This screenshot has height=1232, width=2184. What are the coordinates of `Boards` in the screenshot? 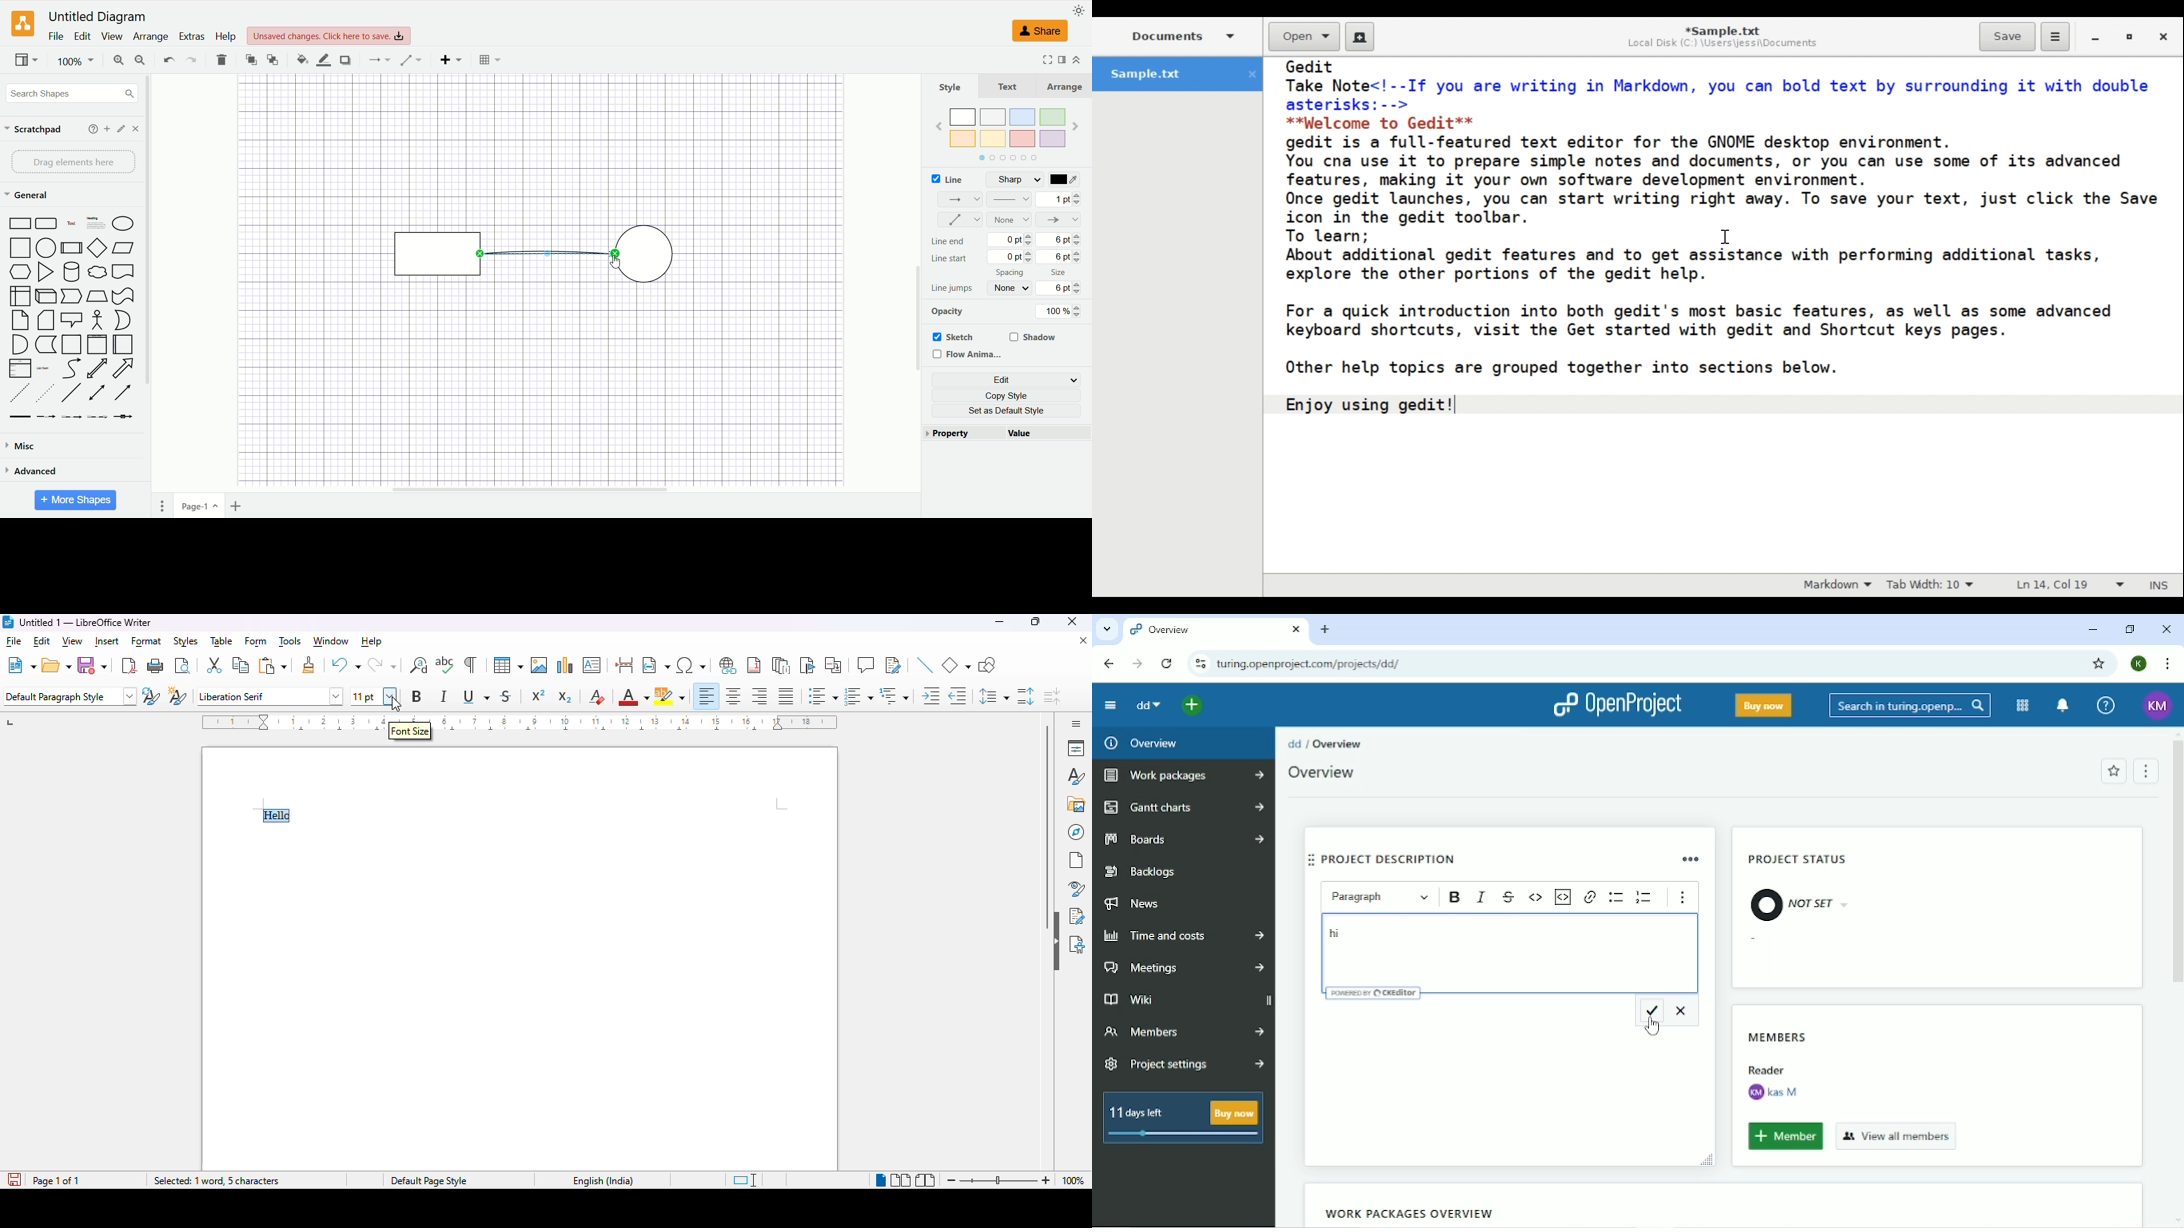 It's located at (1184, 839).